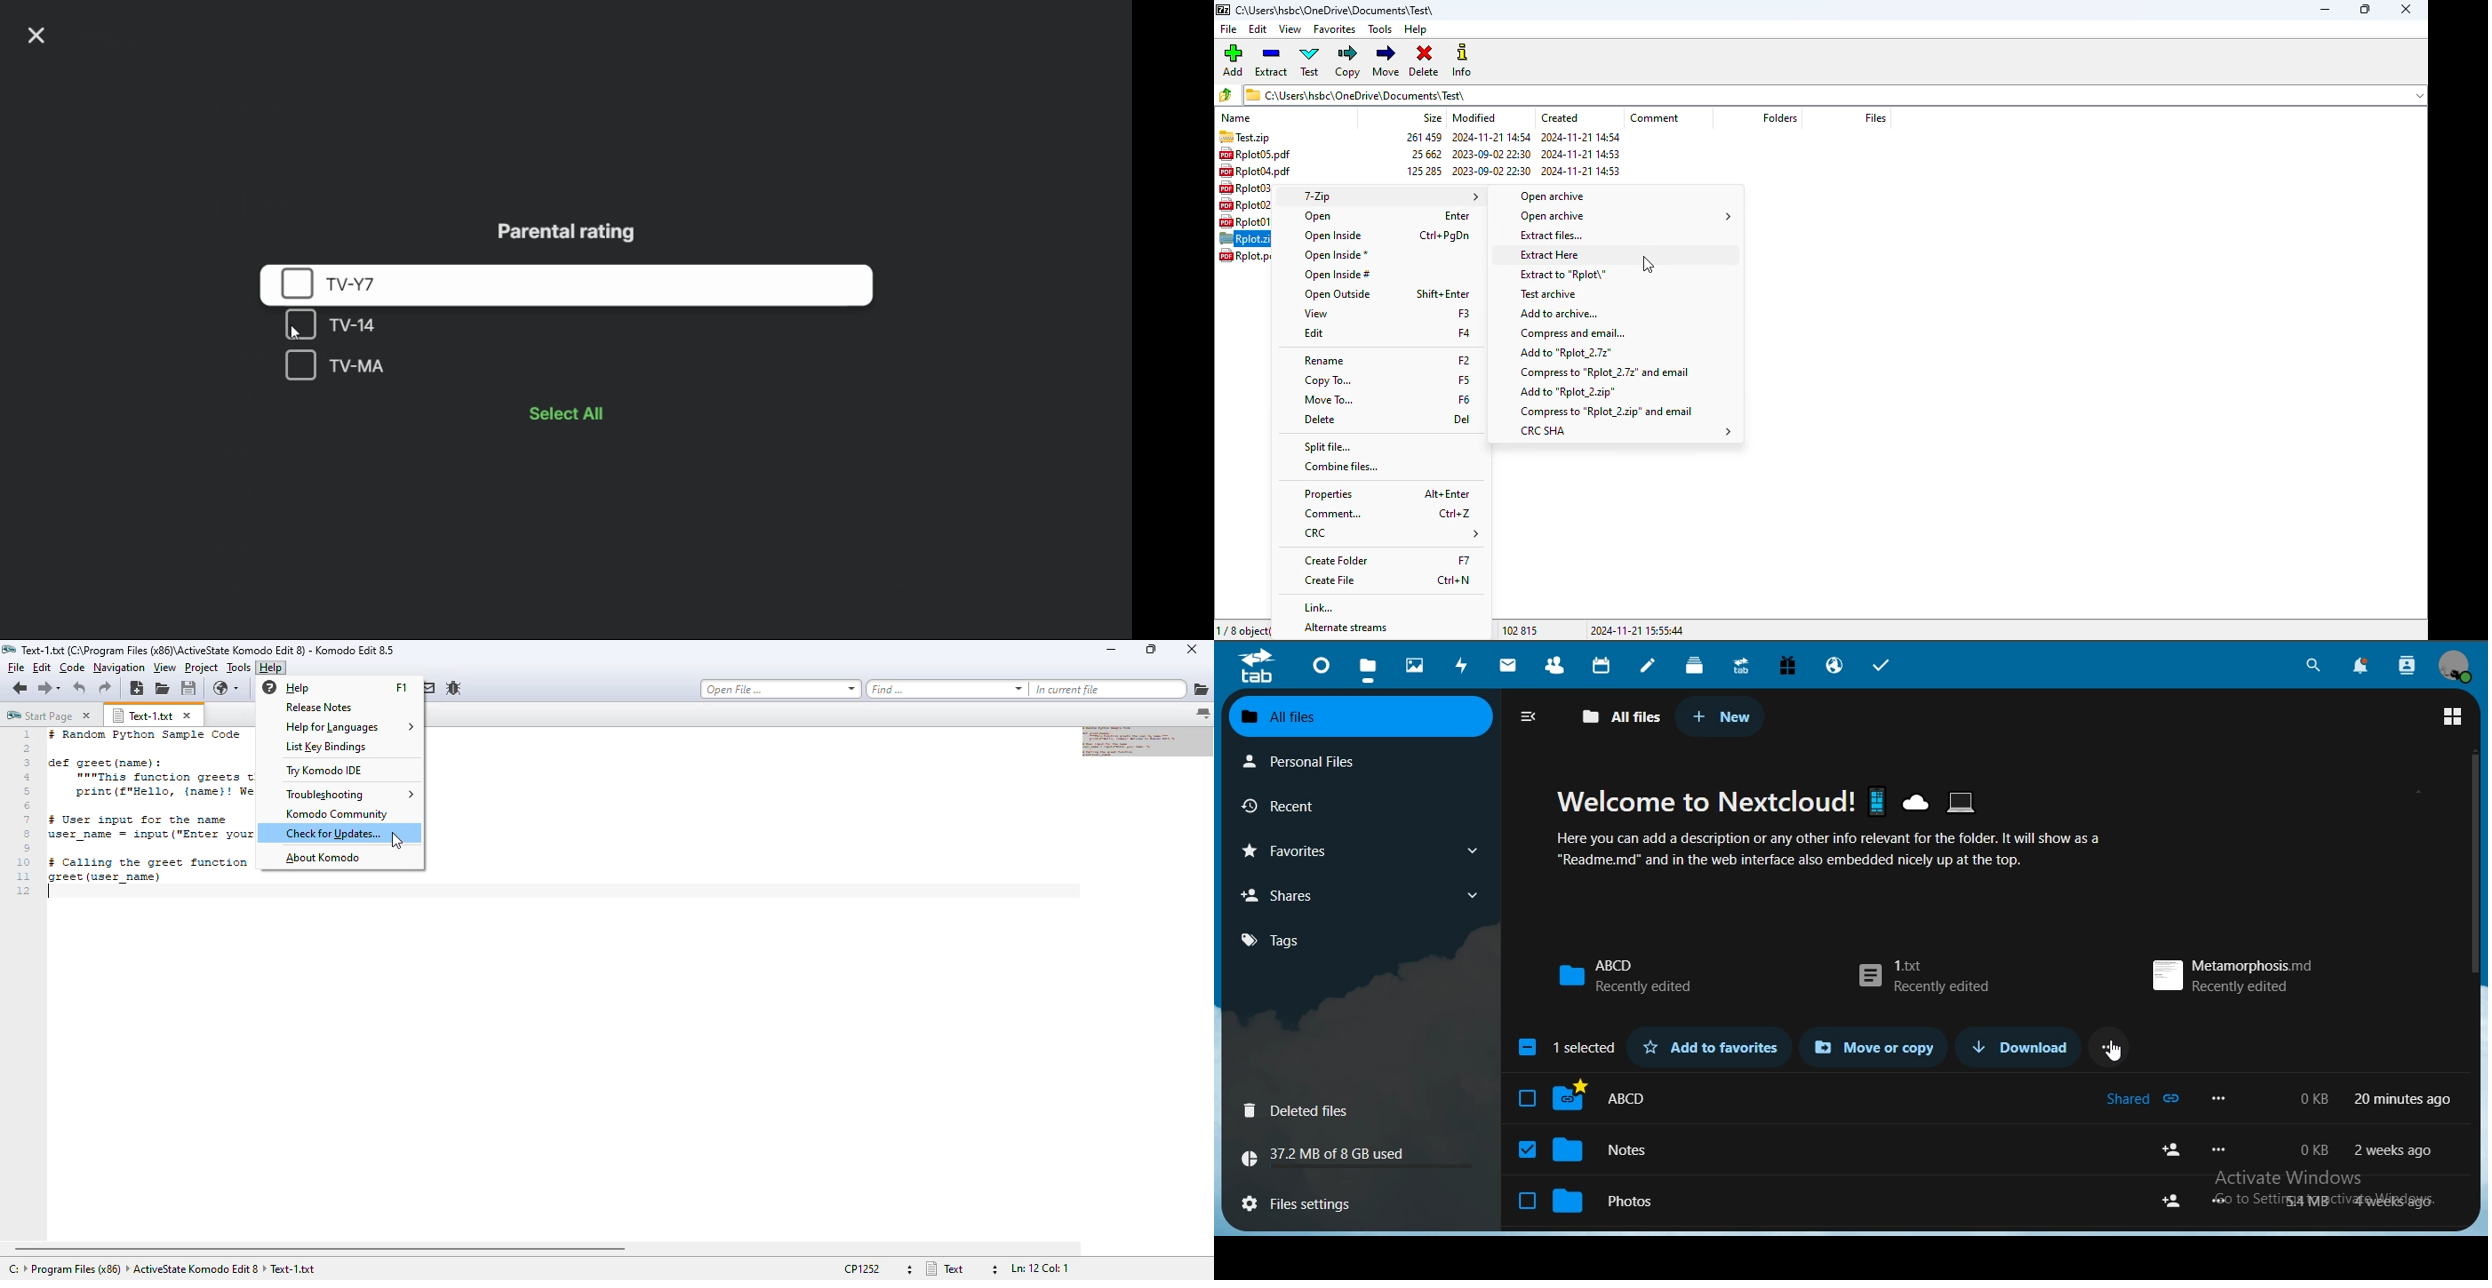 This screenshot has height=1288, width=2492. I want to click on favorites, so click(1335, 29).